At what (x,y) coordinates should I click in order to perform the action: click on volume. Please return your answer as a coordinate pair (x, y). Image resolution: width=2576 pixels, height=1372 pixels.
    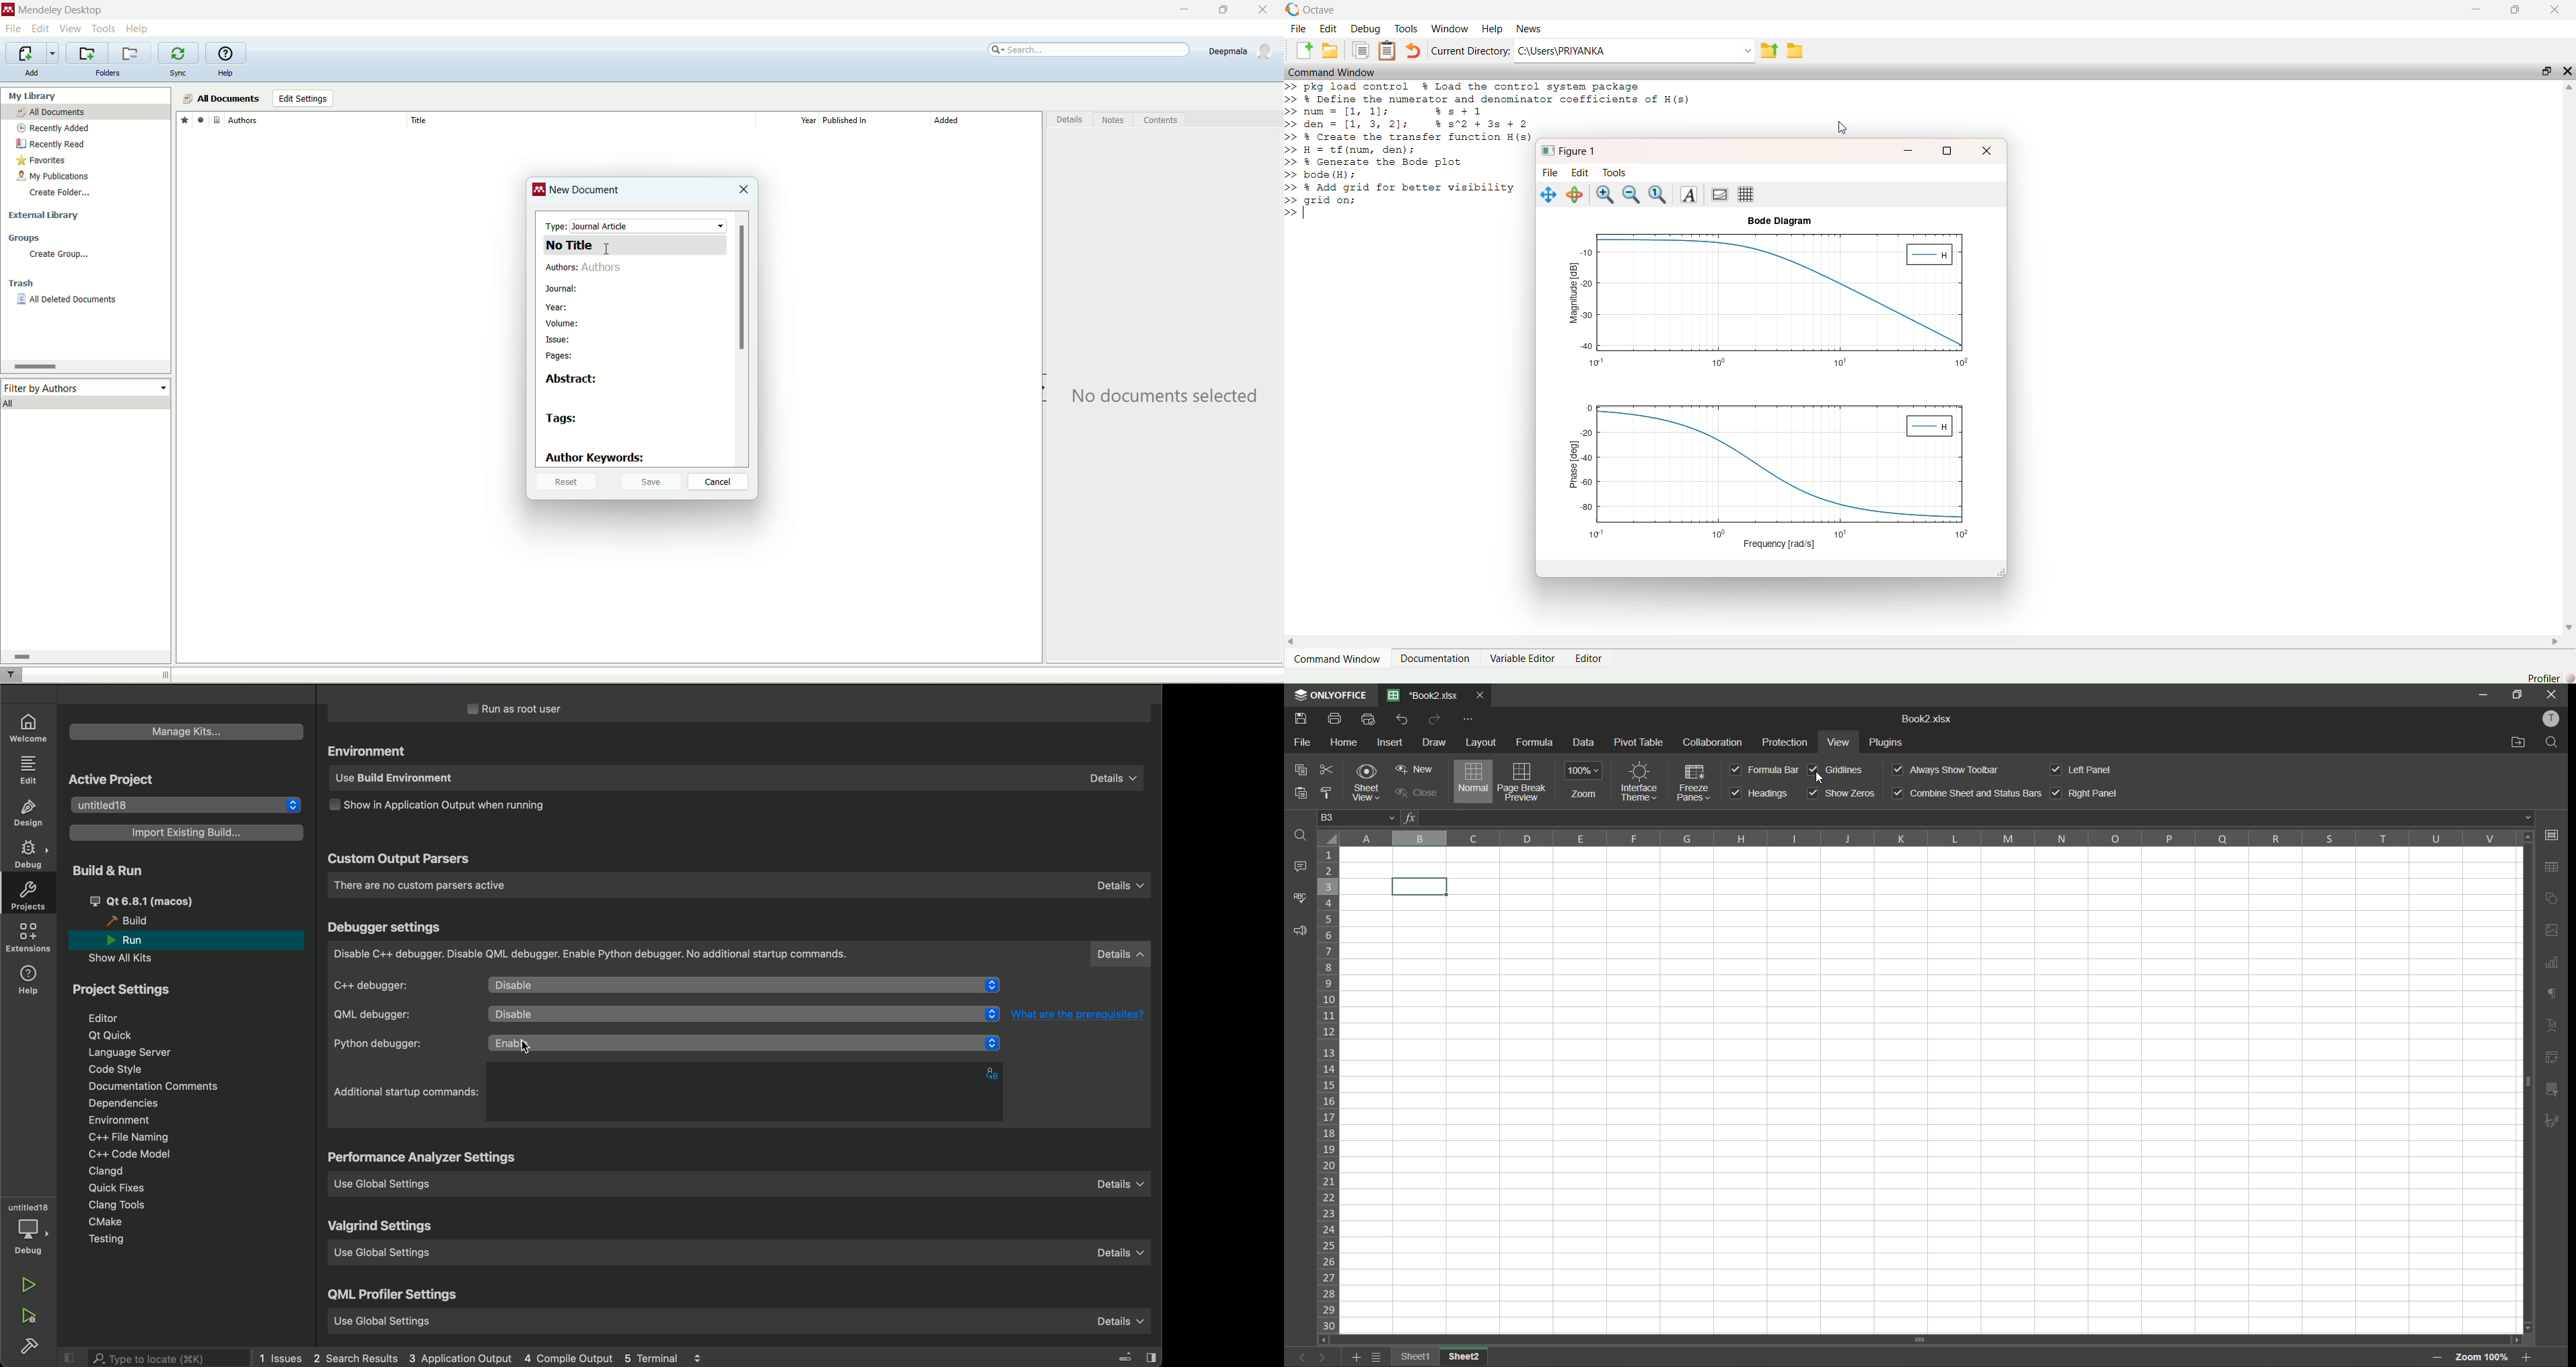
    Looking at the image, I should click on (567, 323).